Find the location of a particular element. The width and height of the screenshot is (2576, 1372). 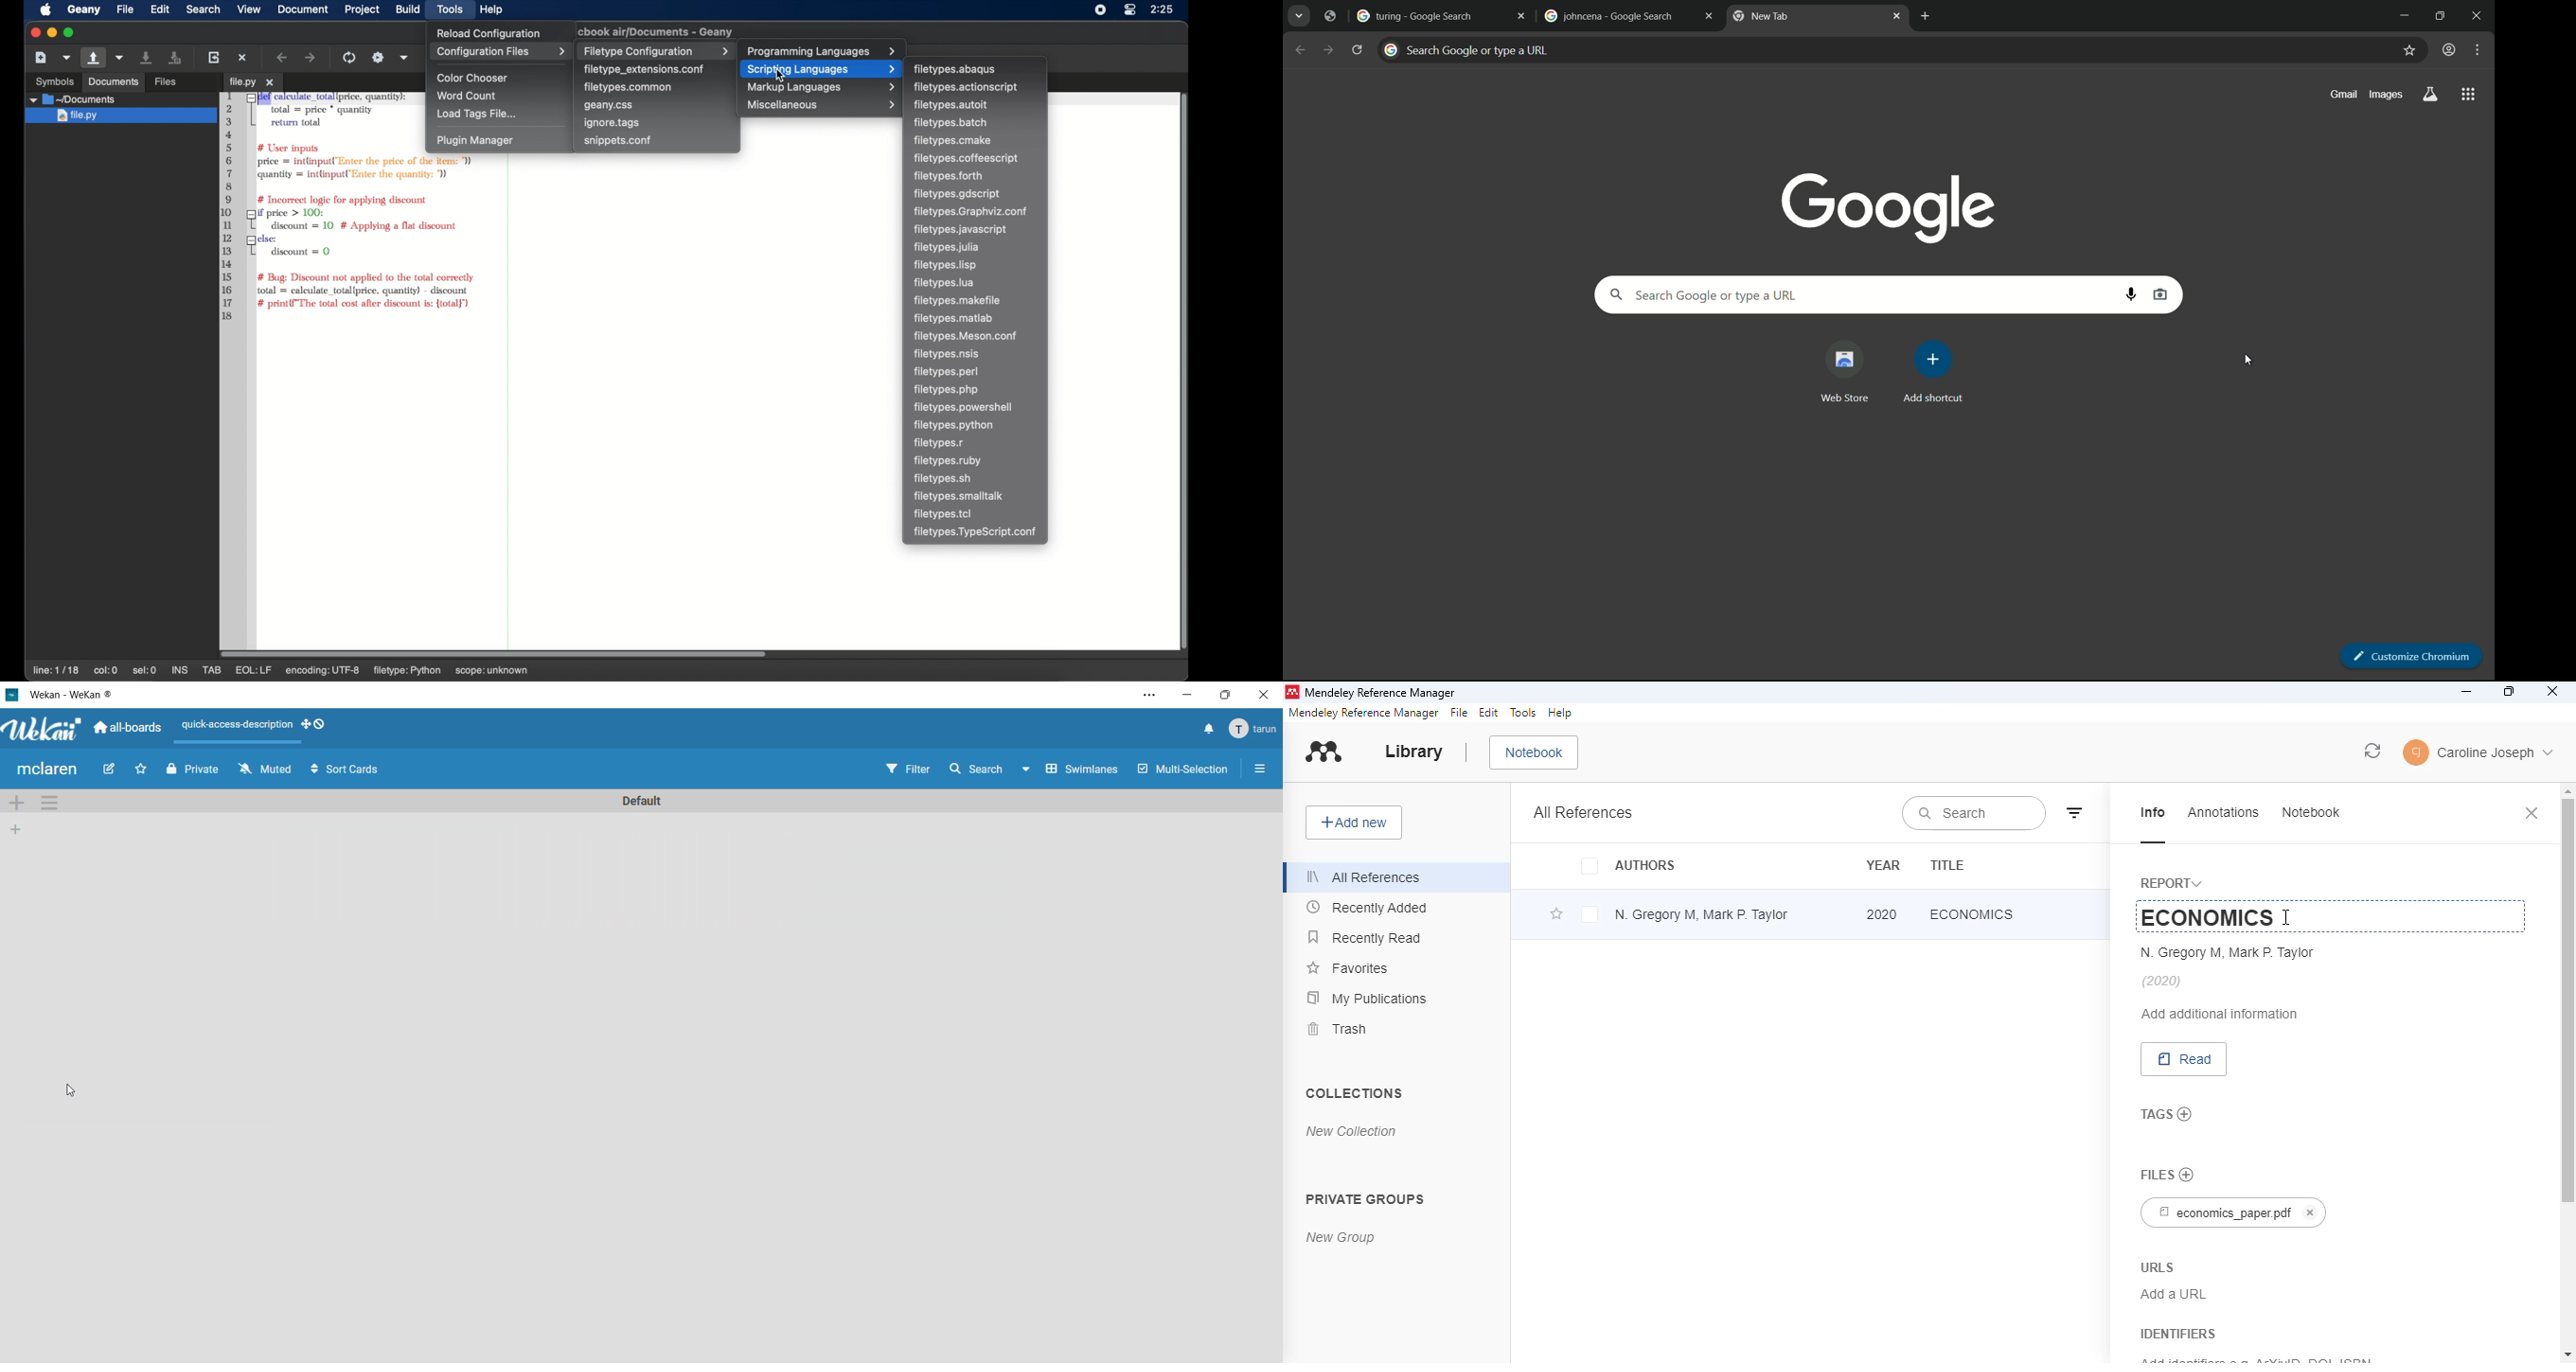

modern is located at coordinates (46, 770).